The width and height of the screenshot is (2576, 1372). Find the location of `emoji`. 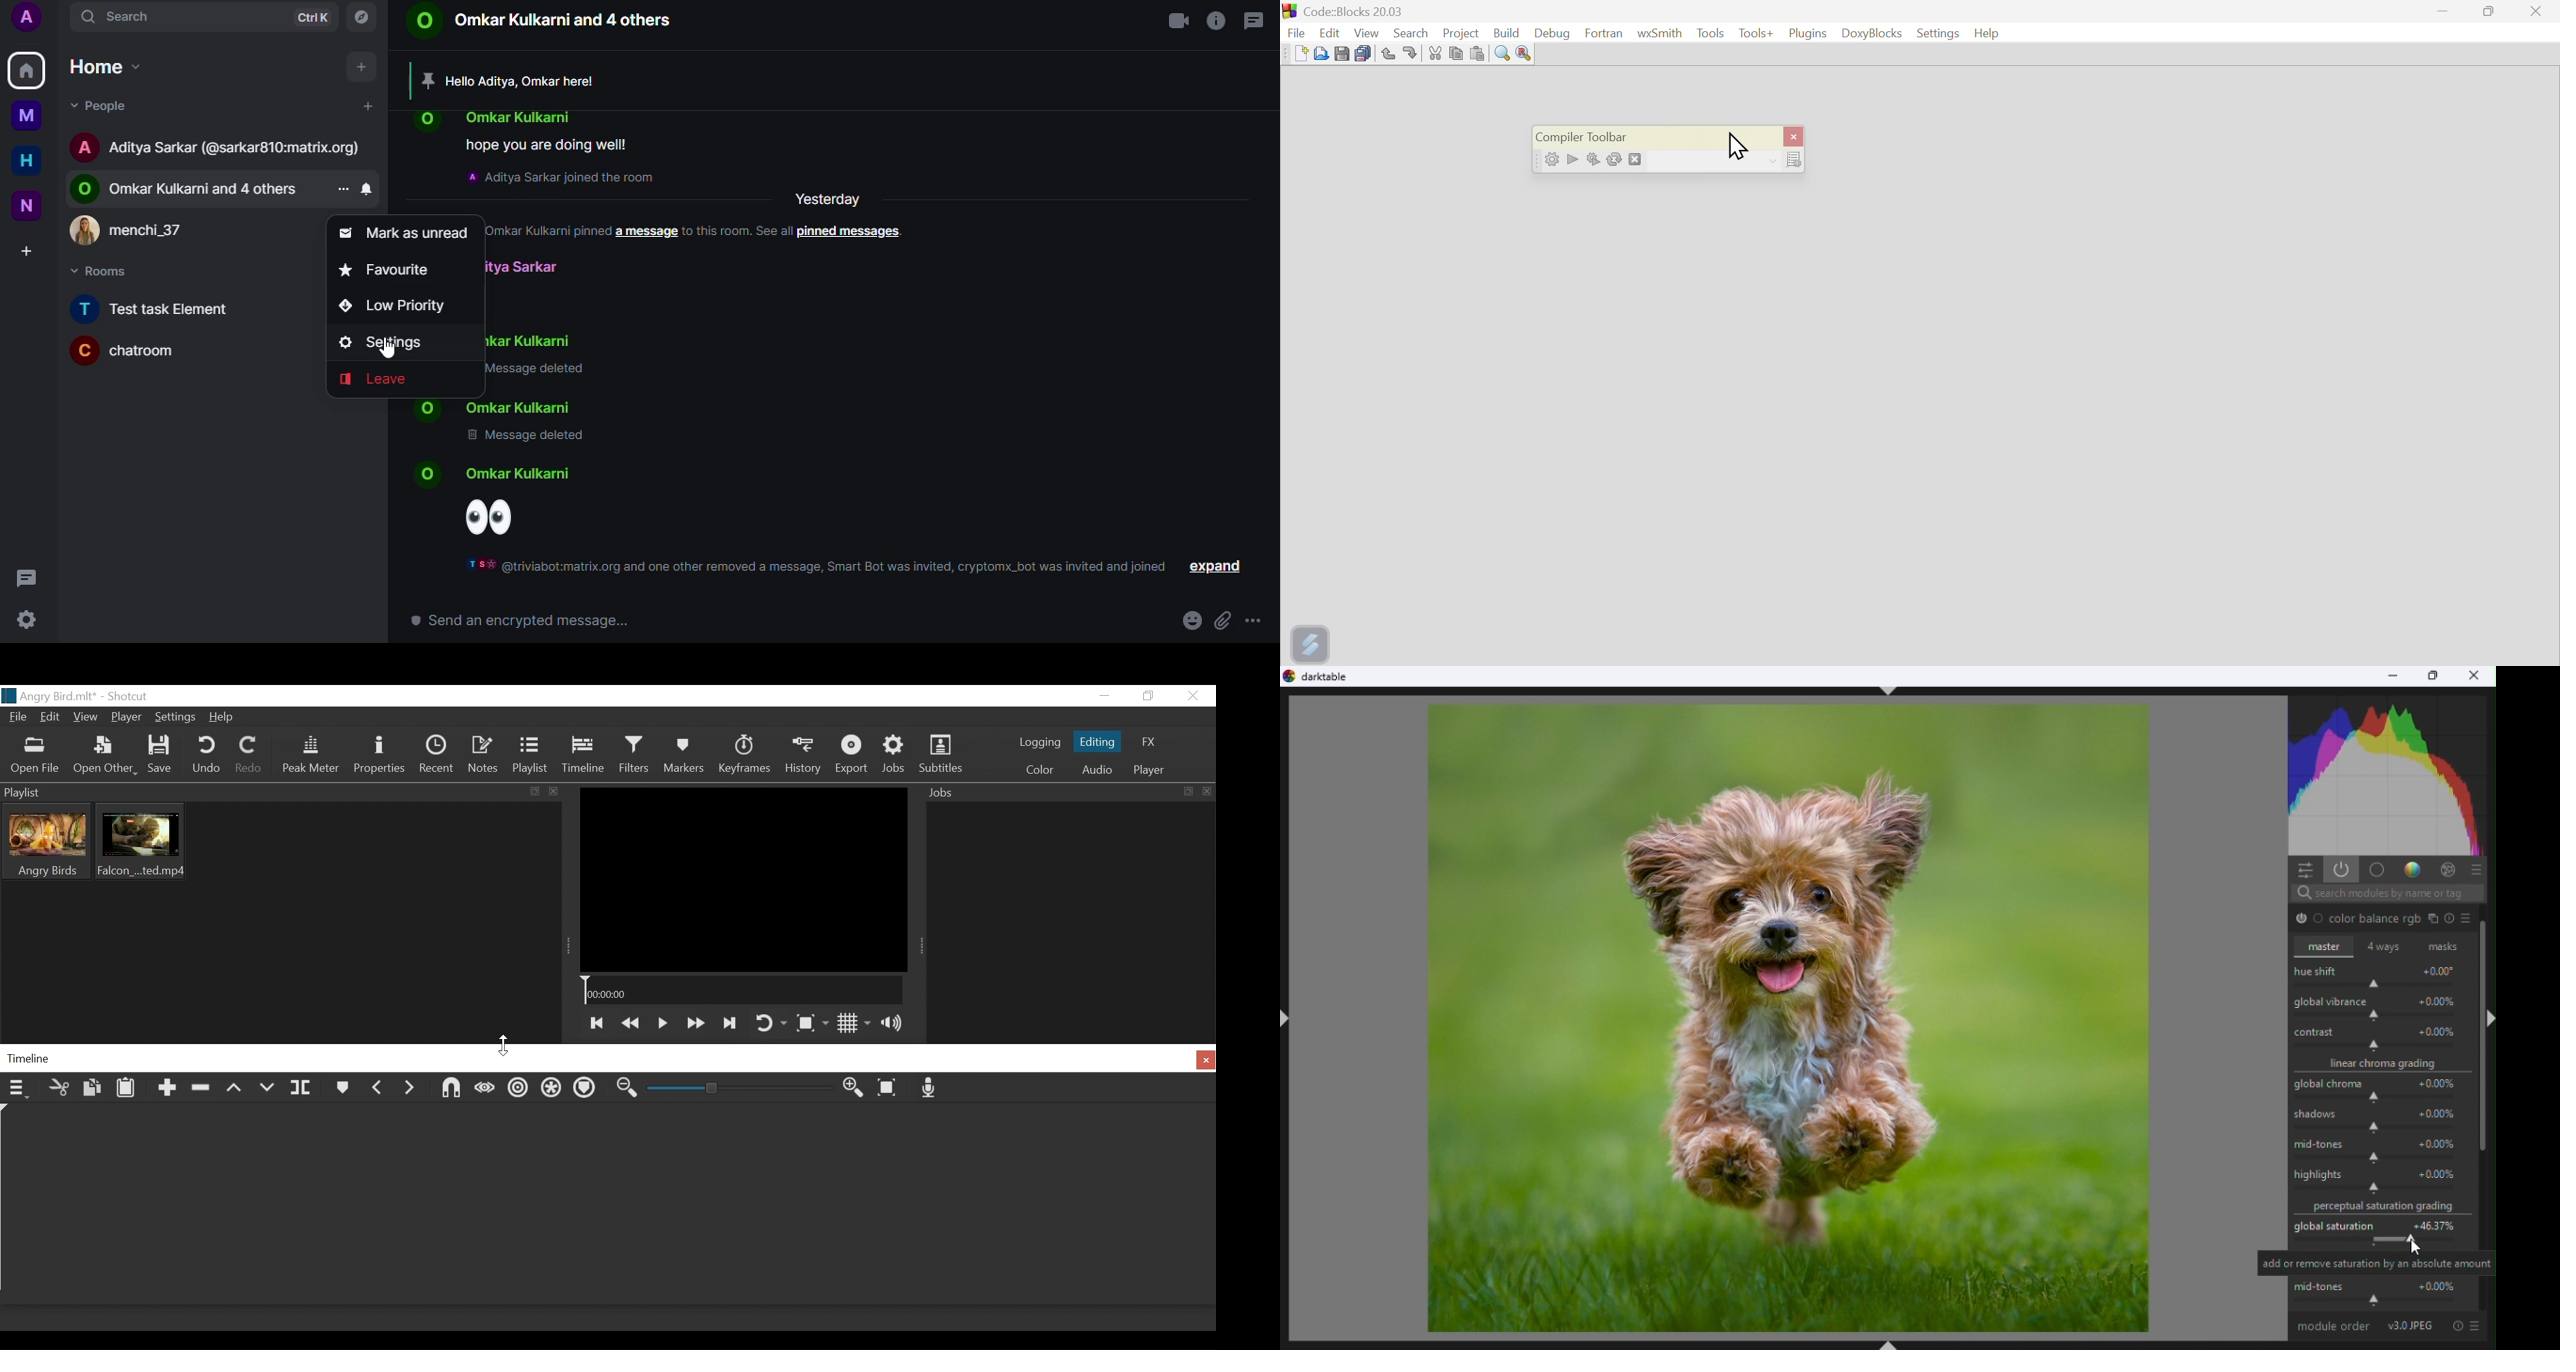

emoji is located at coordinates (1192, 619).